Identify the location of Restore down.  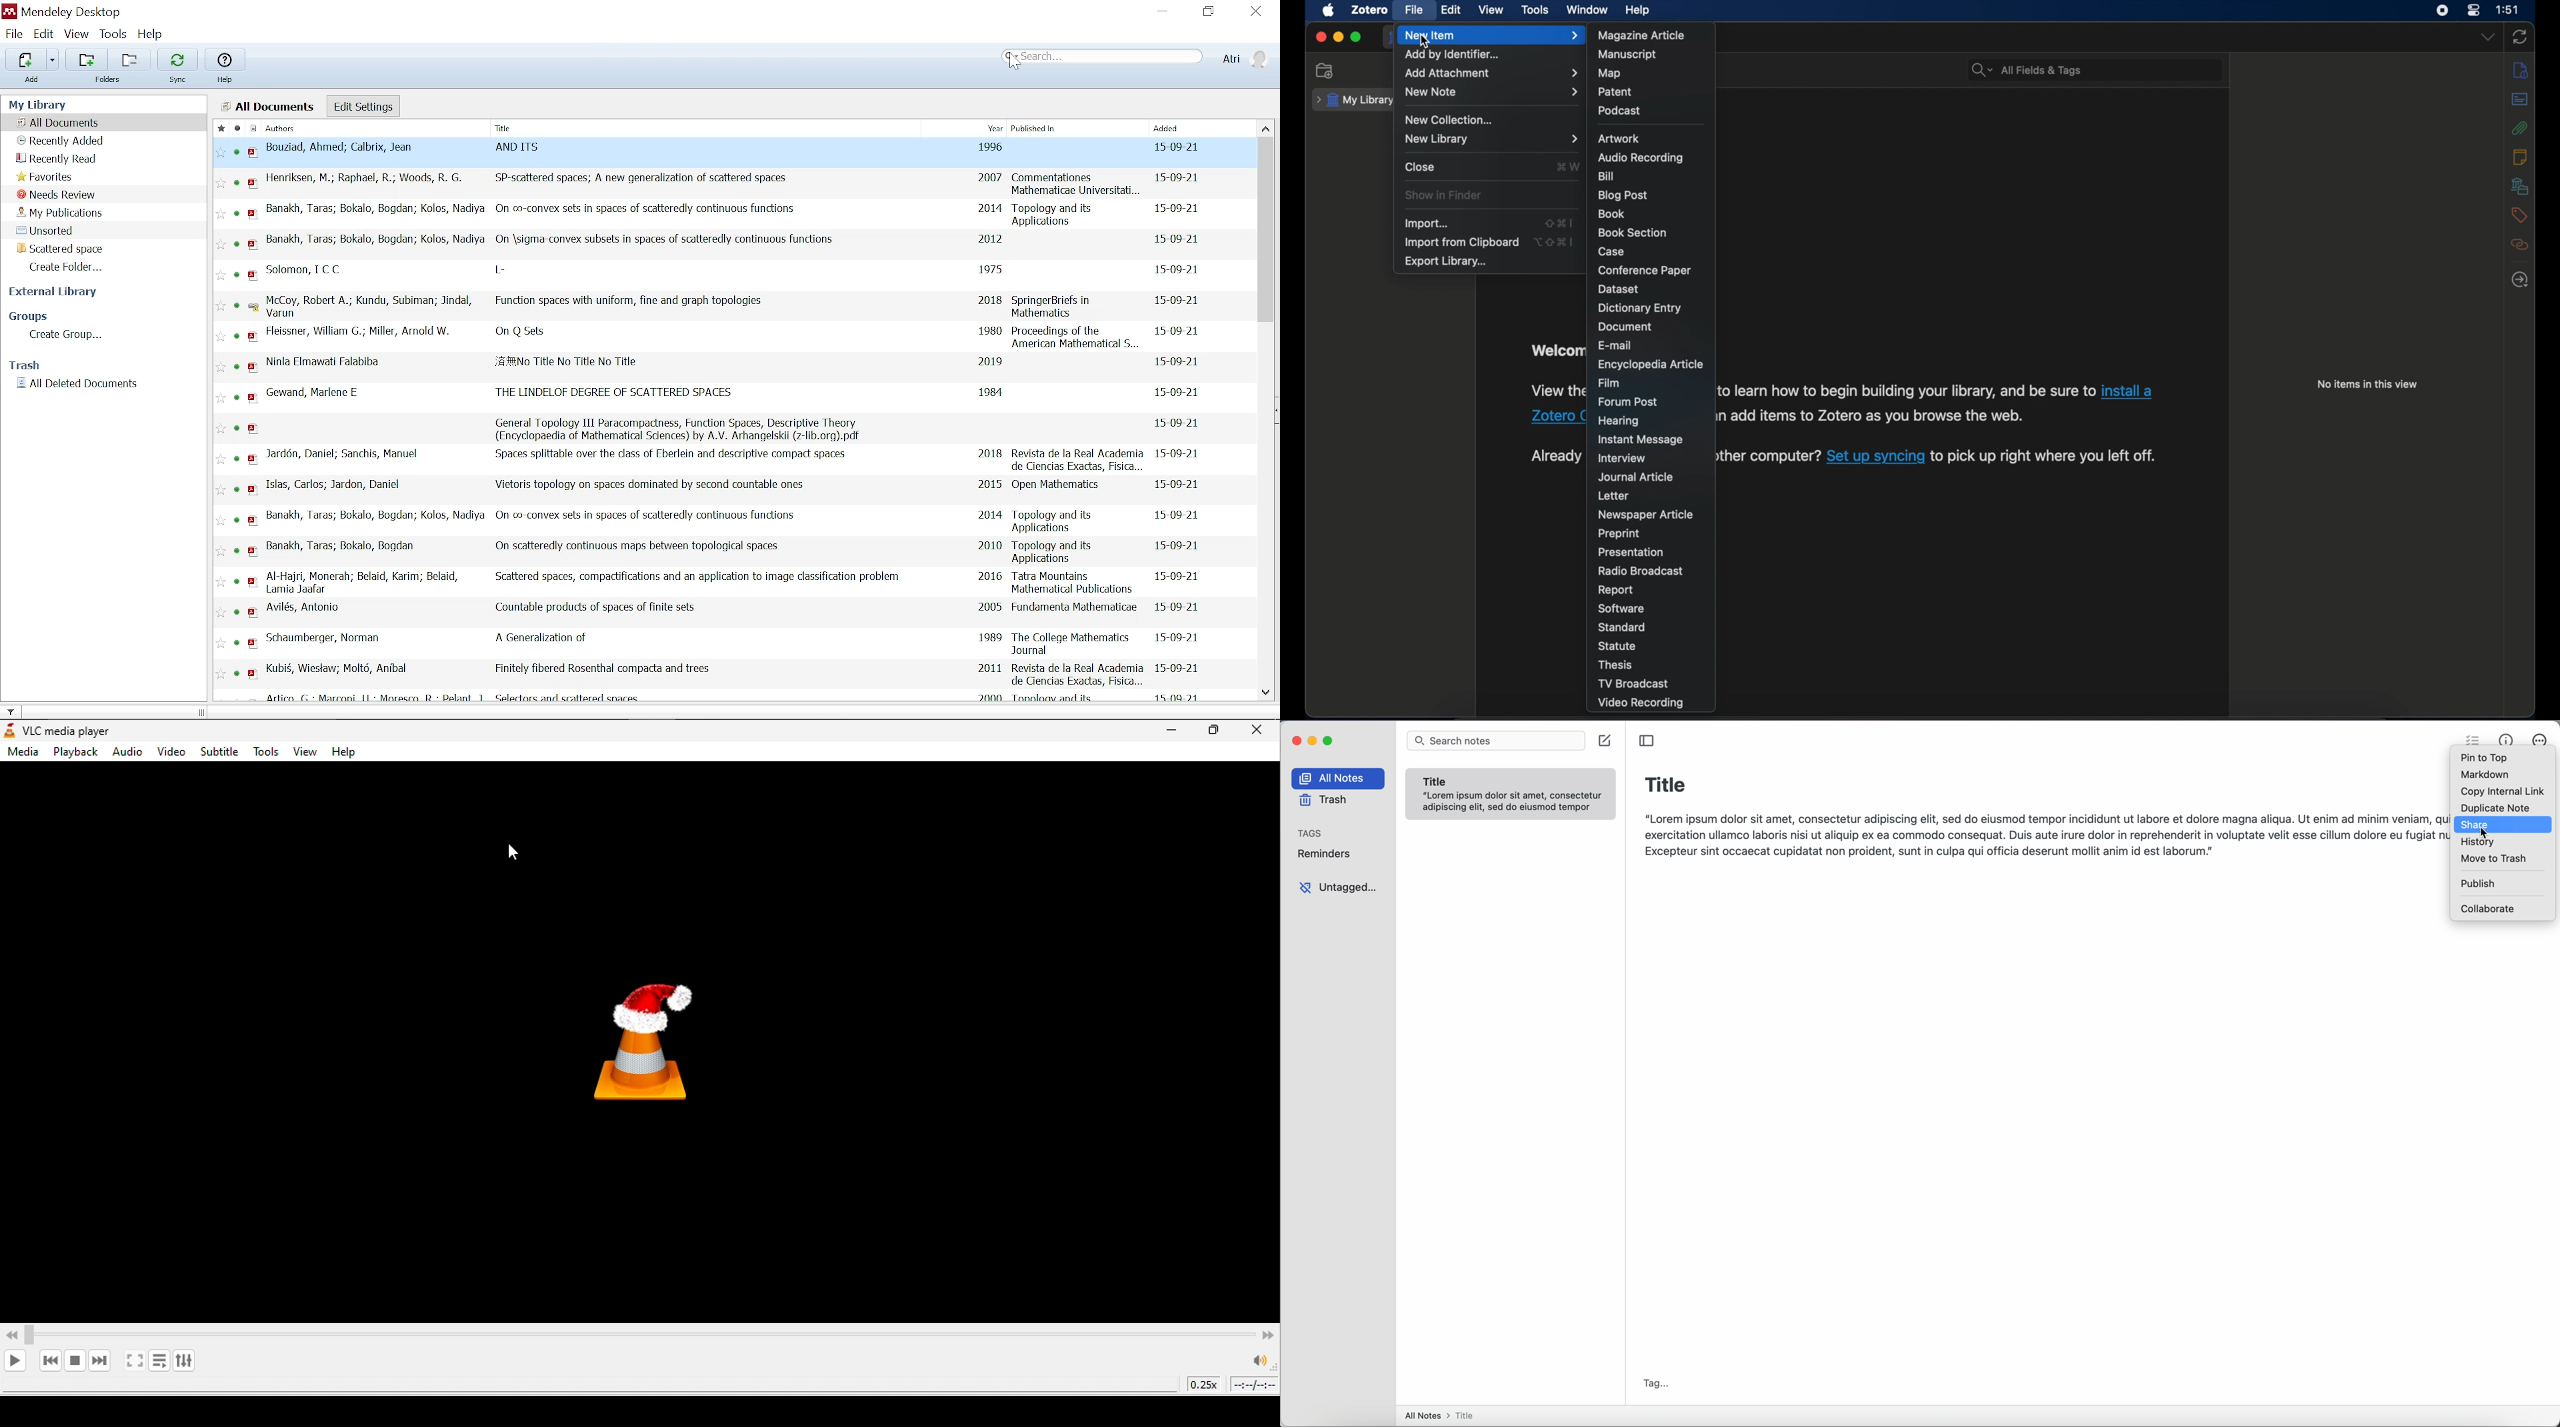
(1206, 12).